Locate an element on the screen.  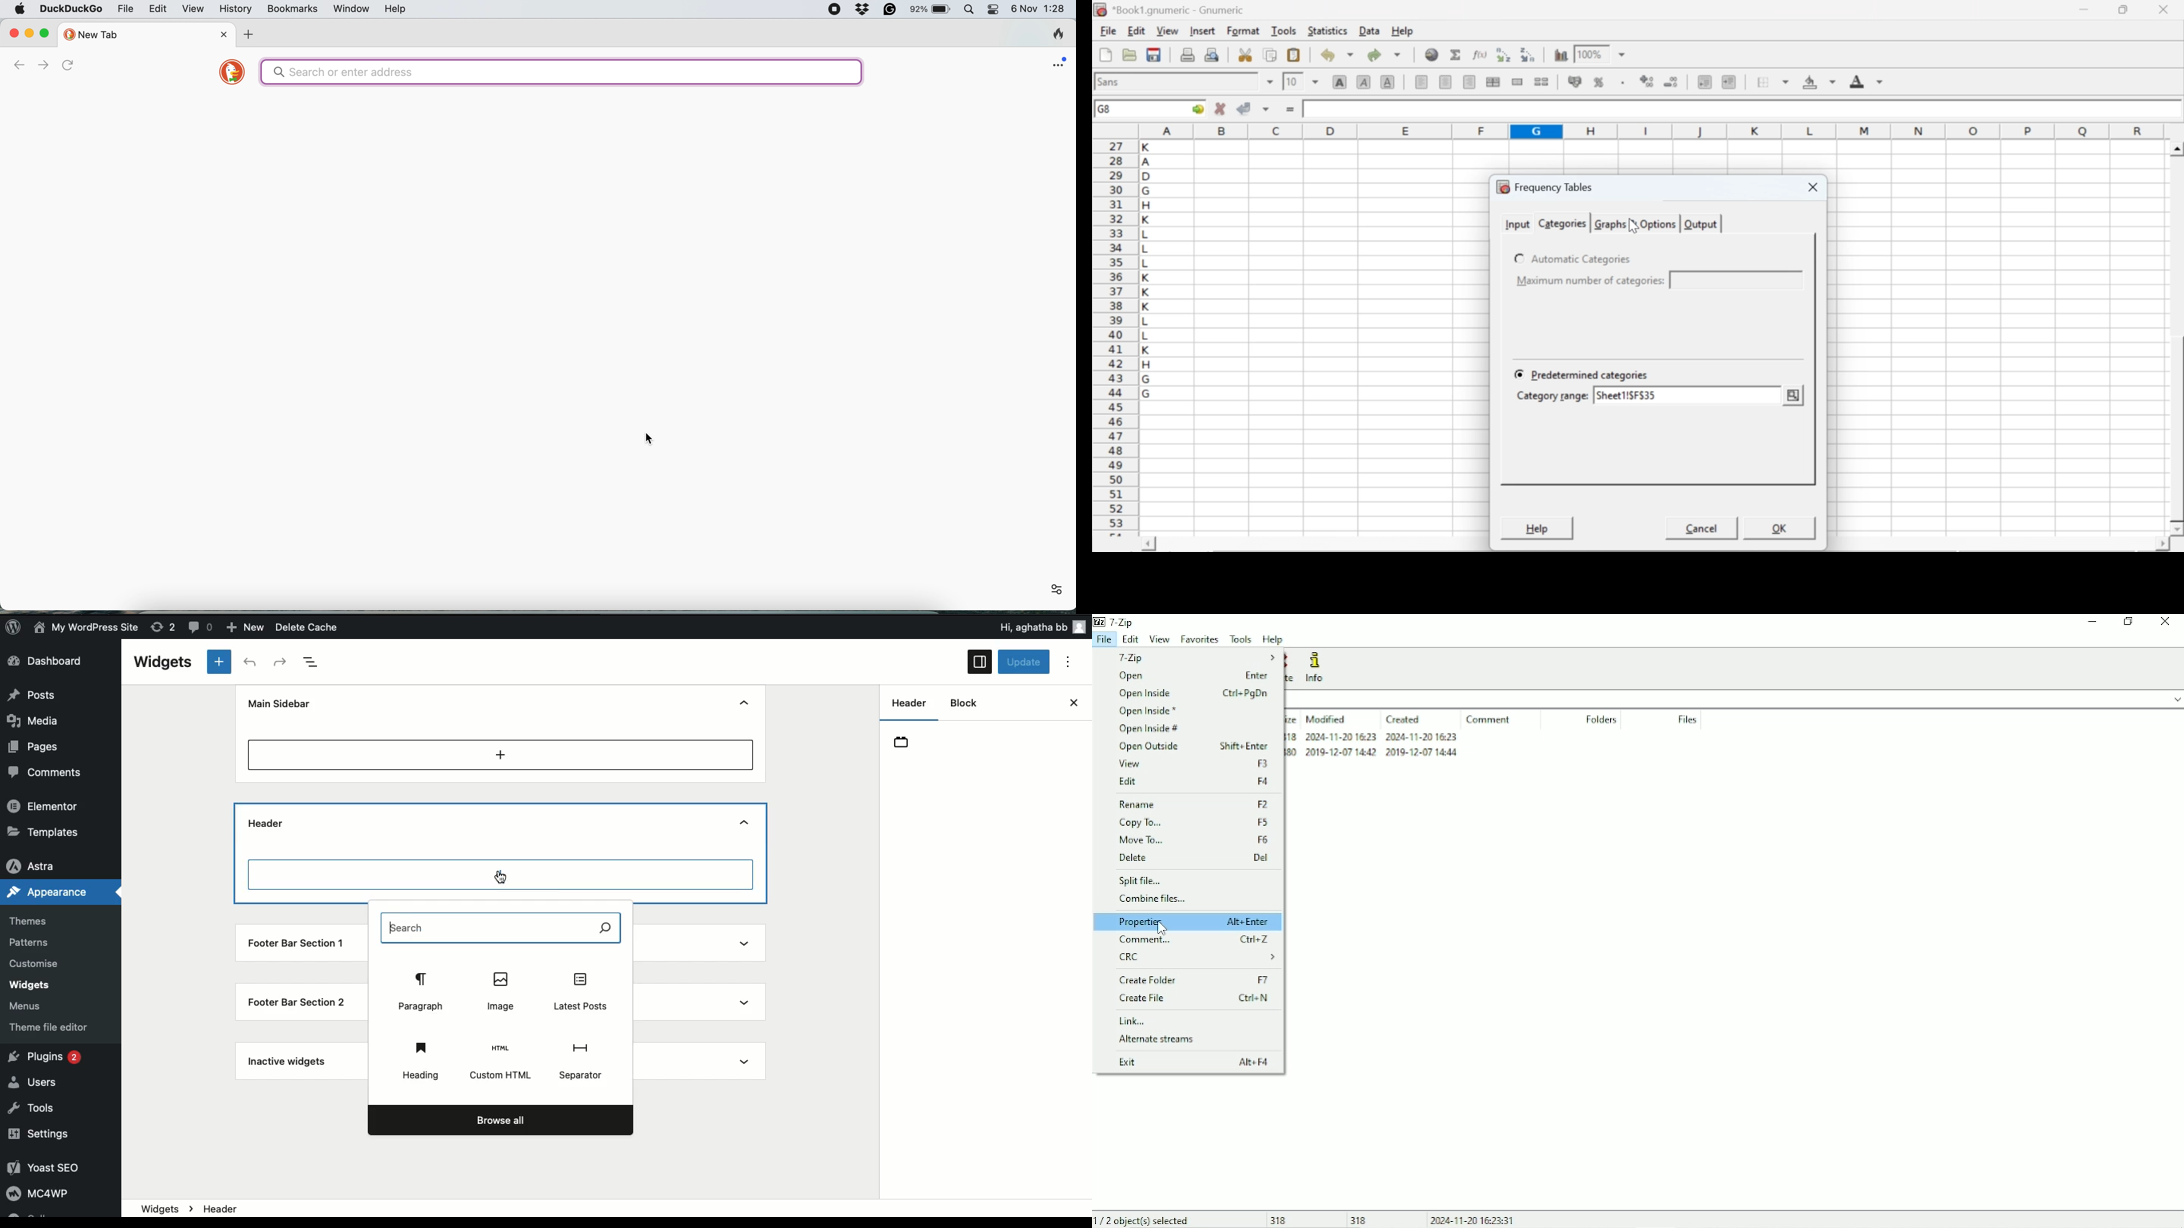
Created is located at coordinates (1405, 719).